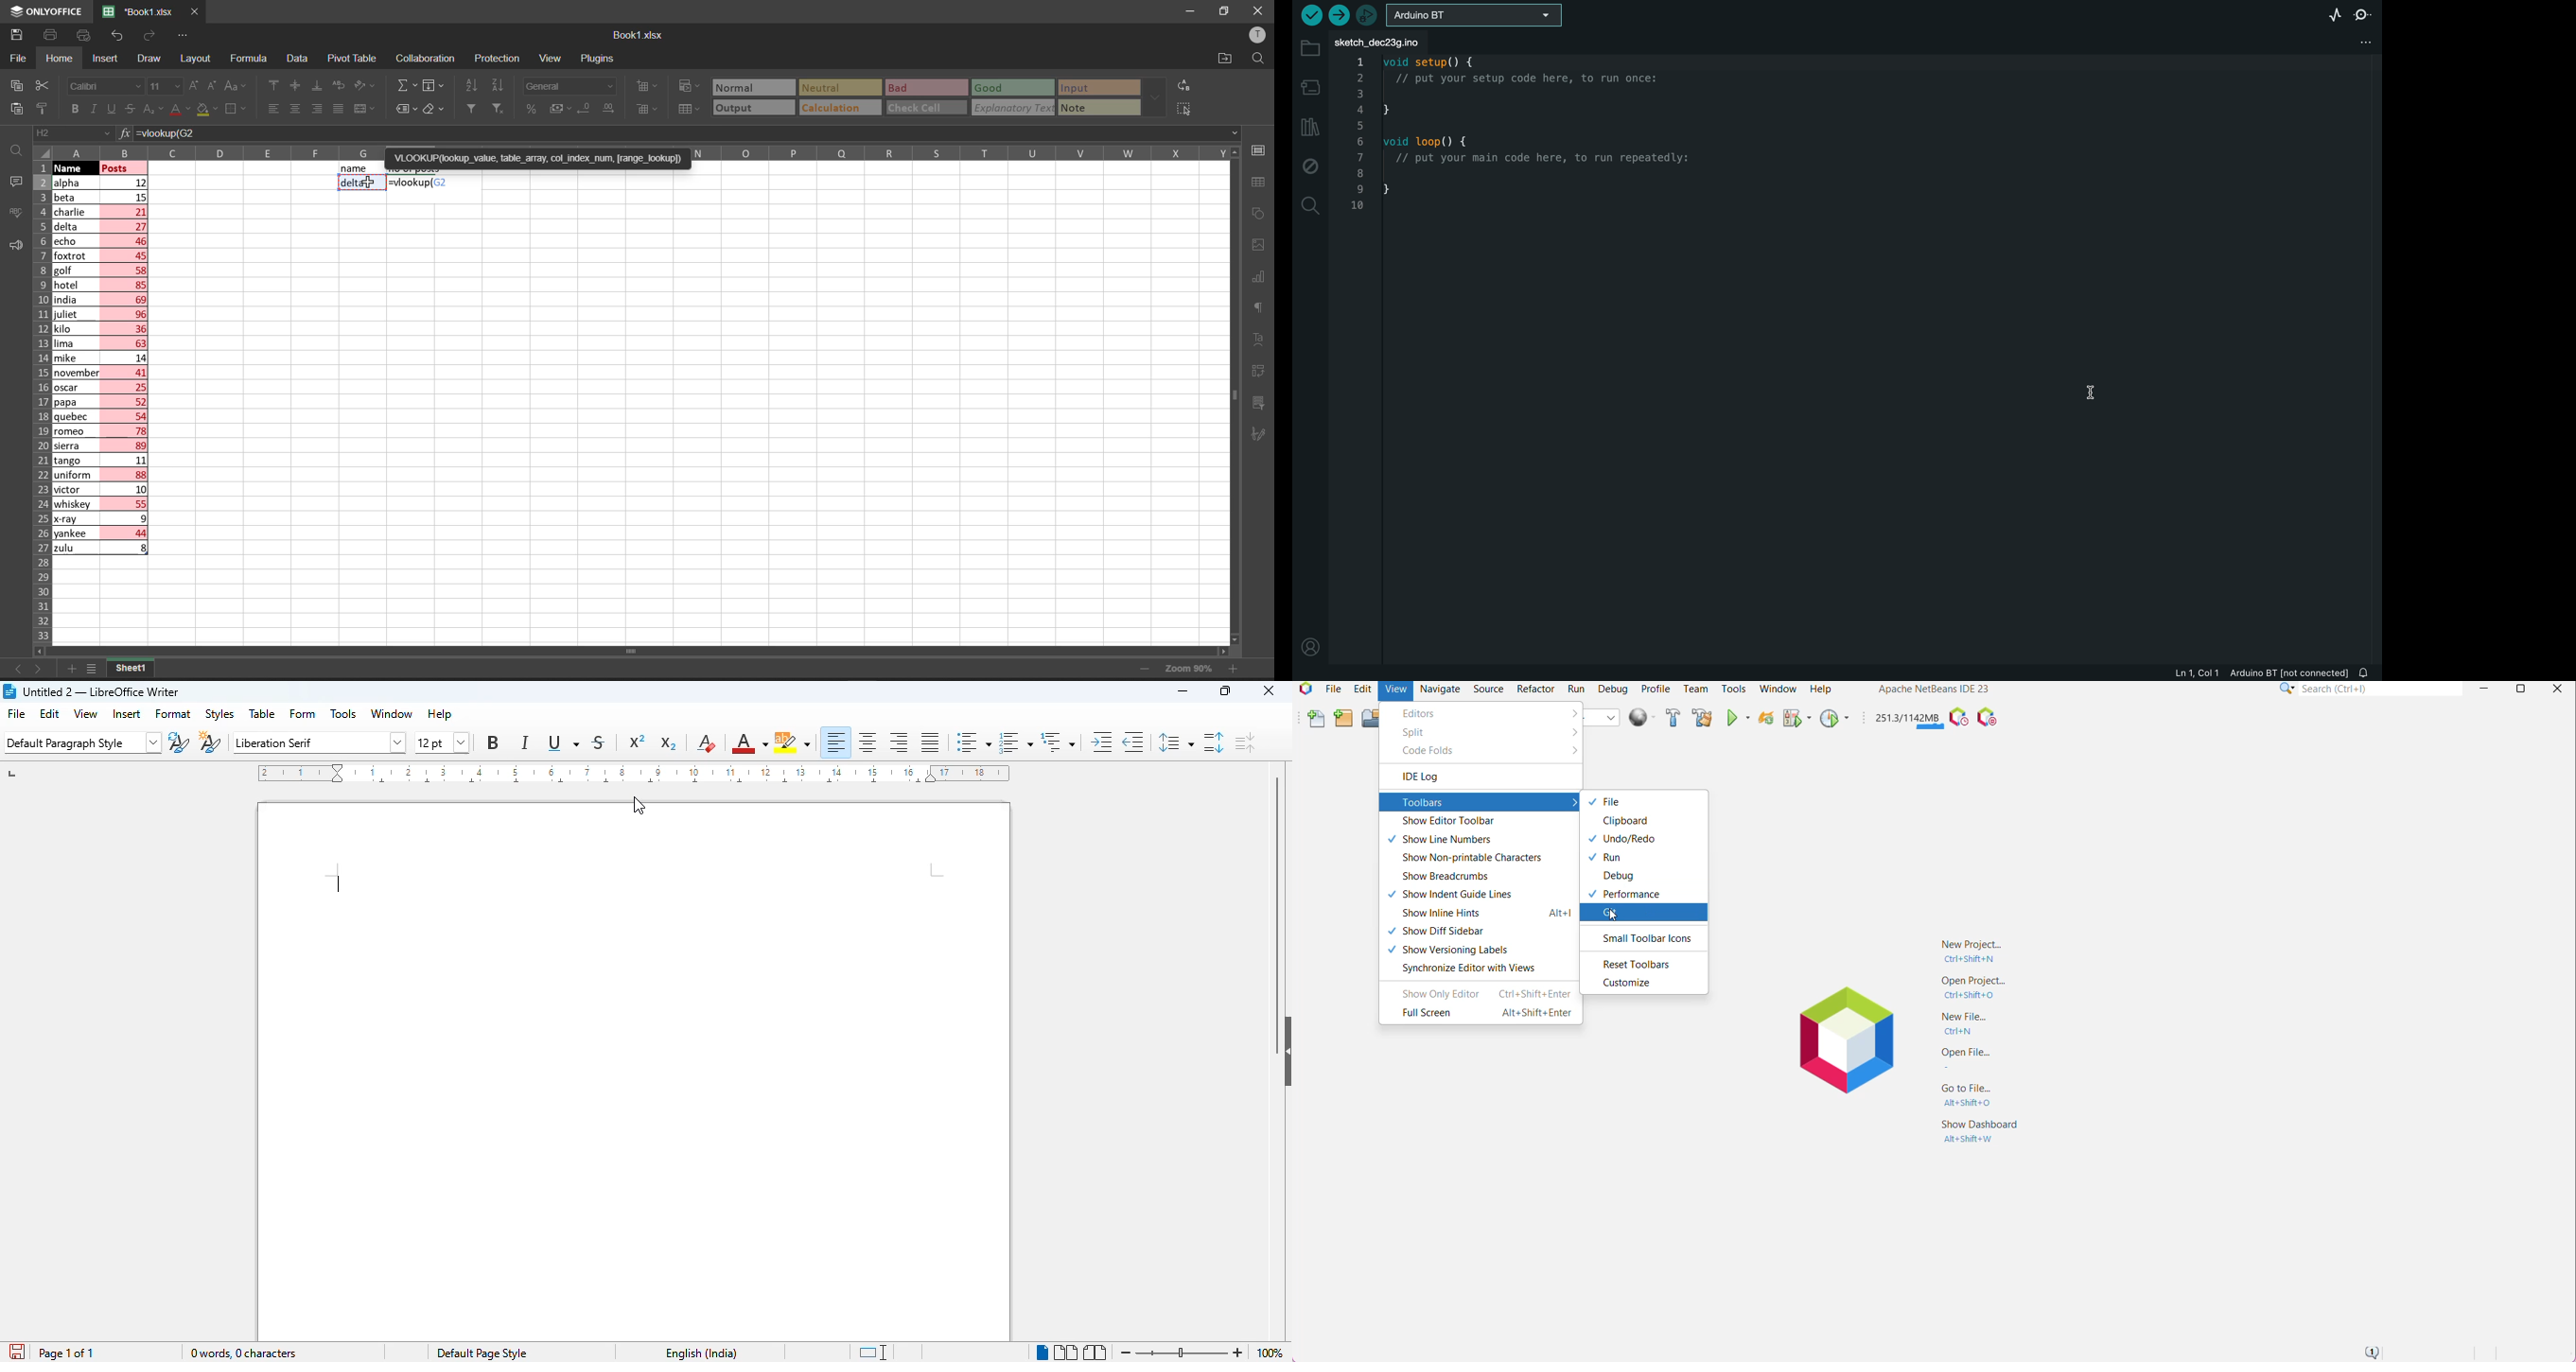 The width and height of the screenshot is (2576, 1372). I want to click on code, so click(1531, 136).